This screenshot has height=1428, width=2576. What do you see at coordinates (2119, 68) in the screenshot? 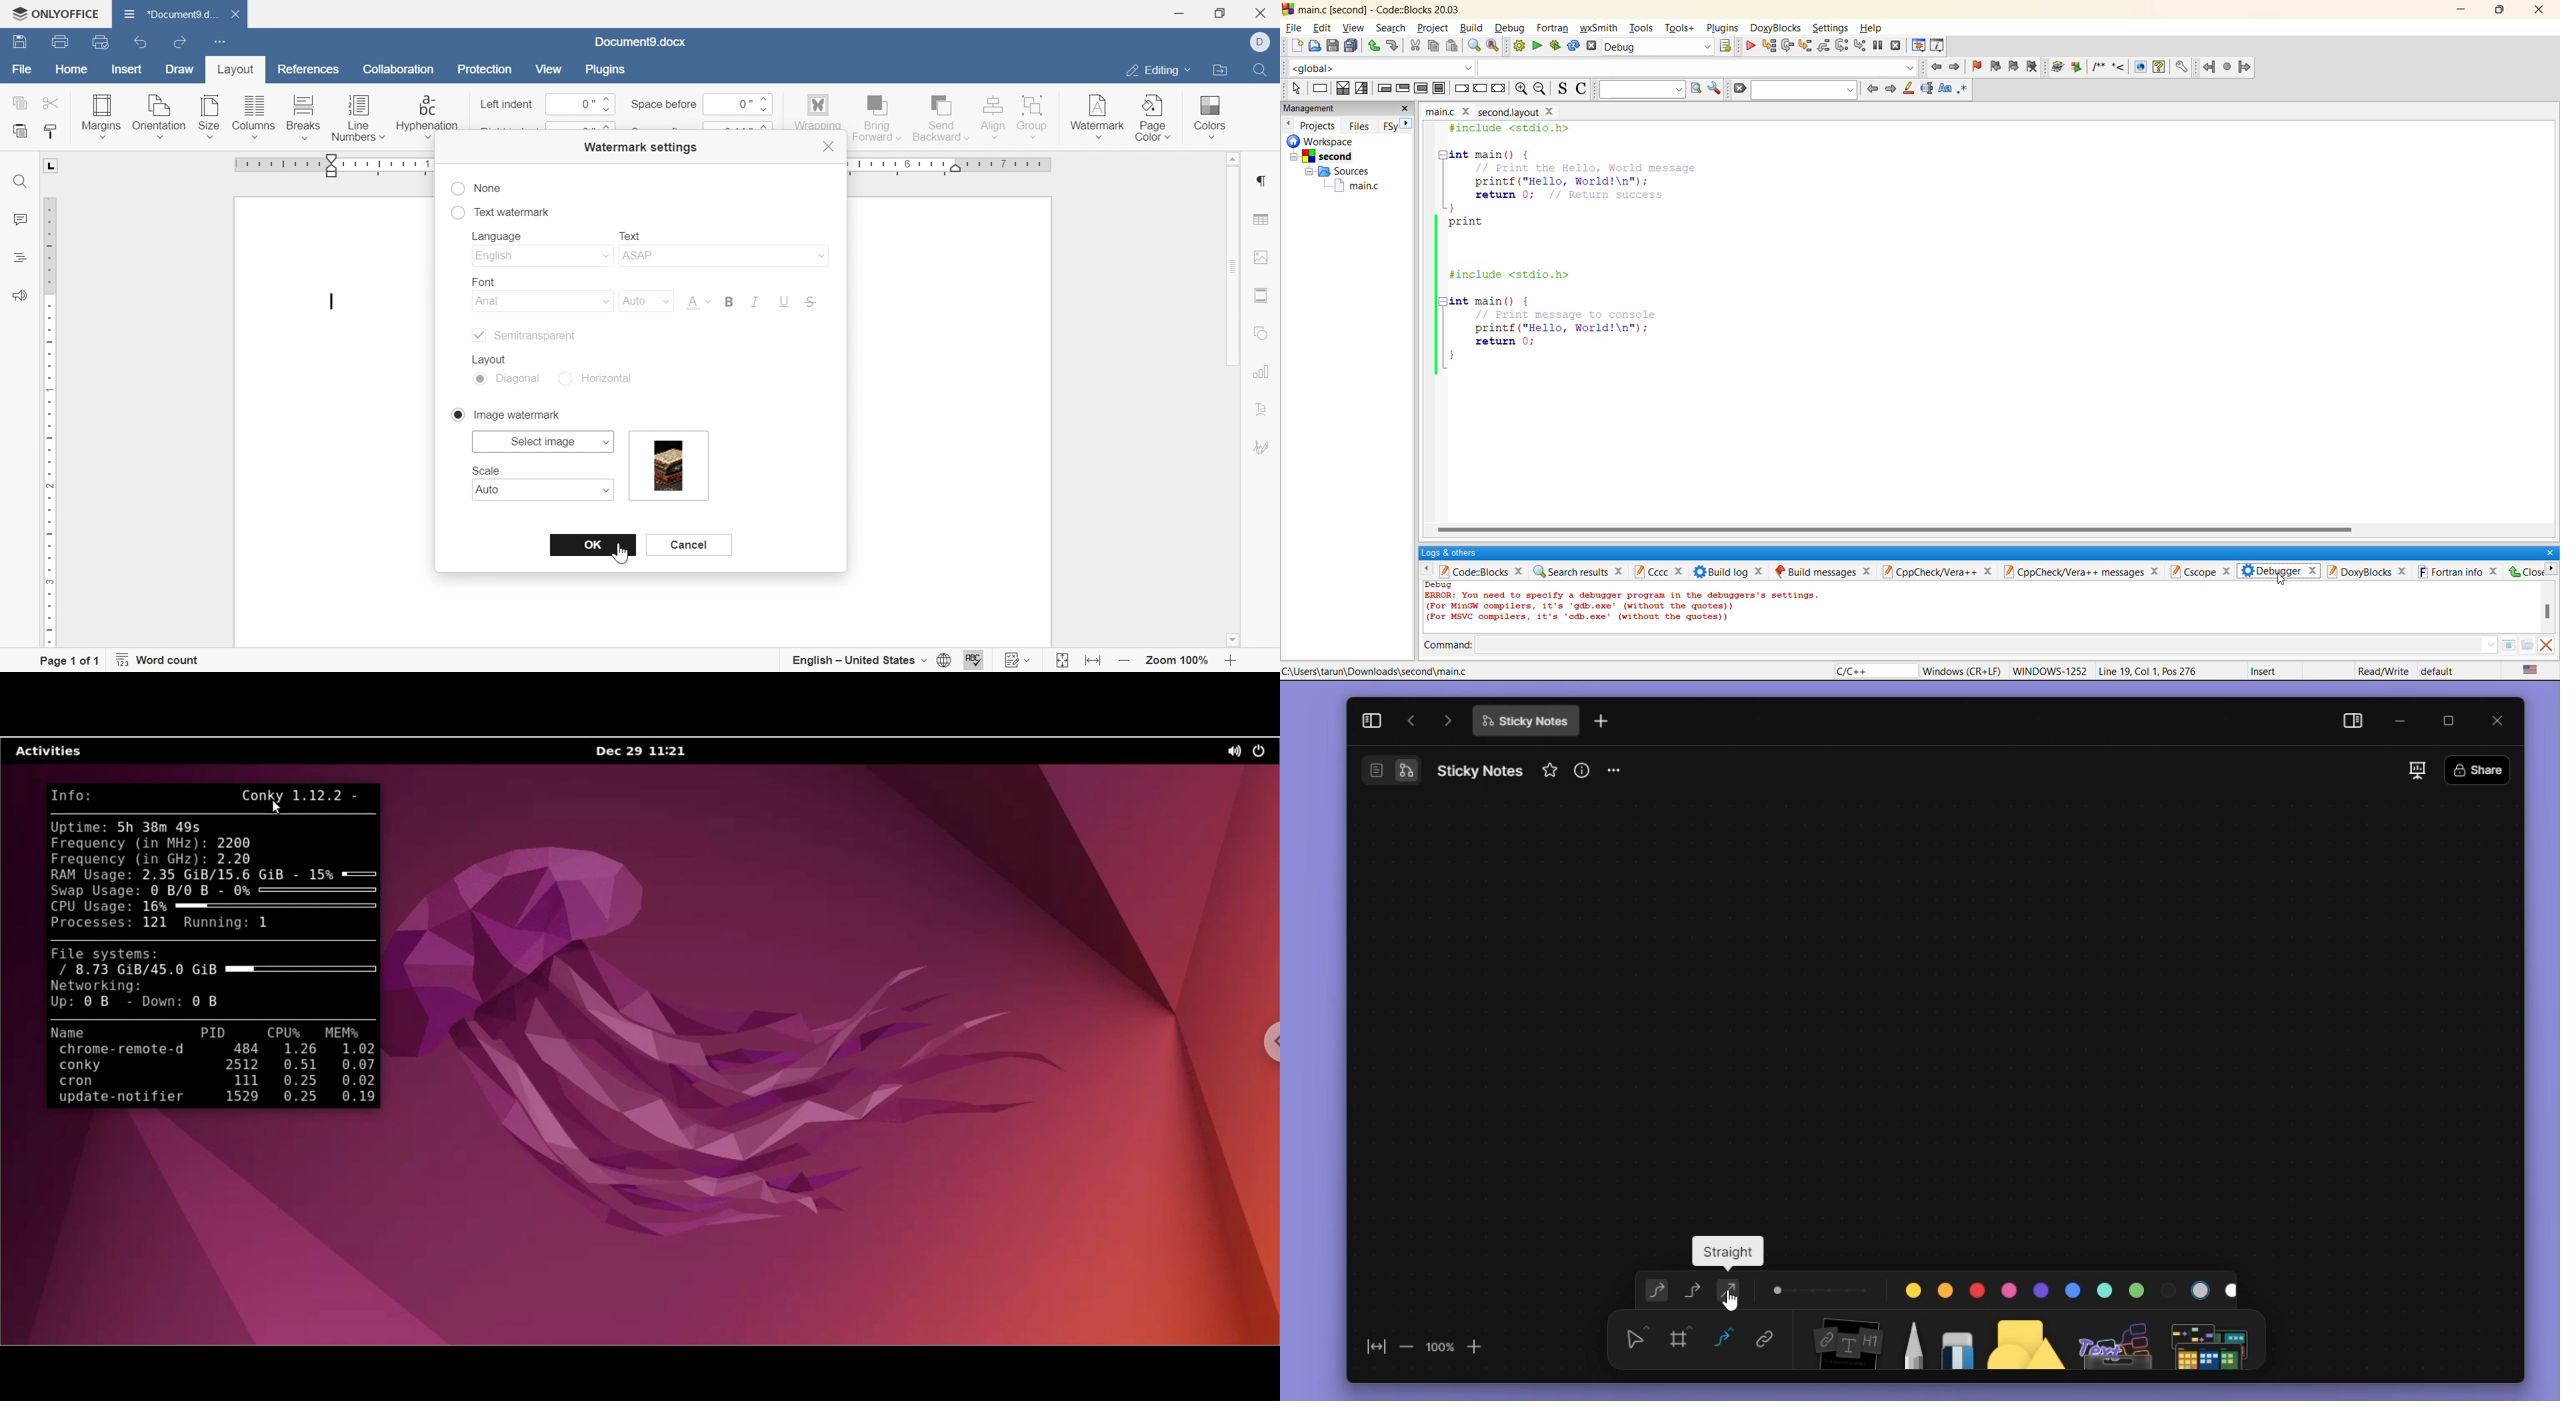
I see `doxyblocks` at bounding box center [2119, 68].